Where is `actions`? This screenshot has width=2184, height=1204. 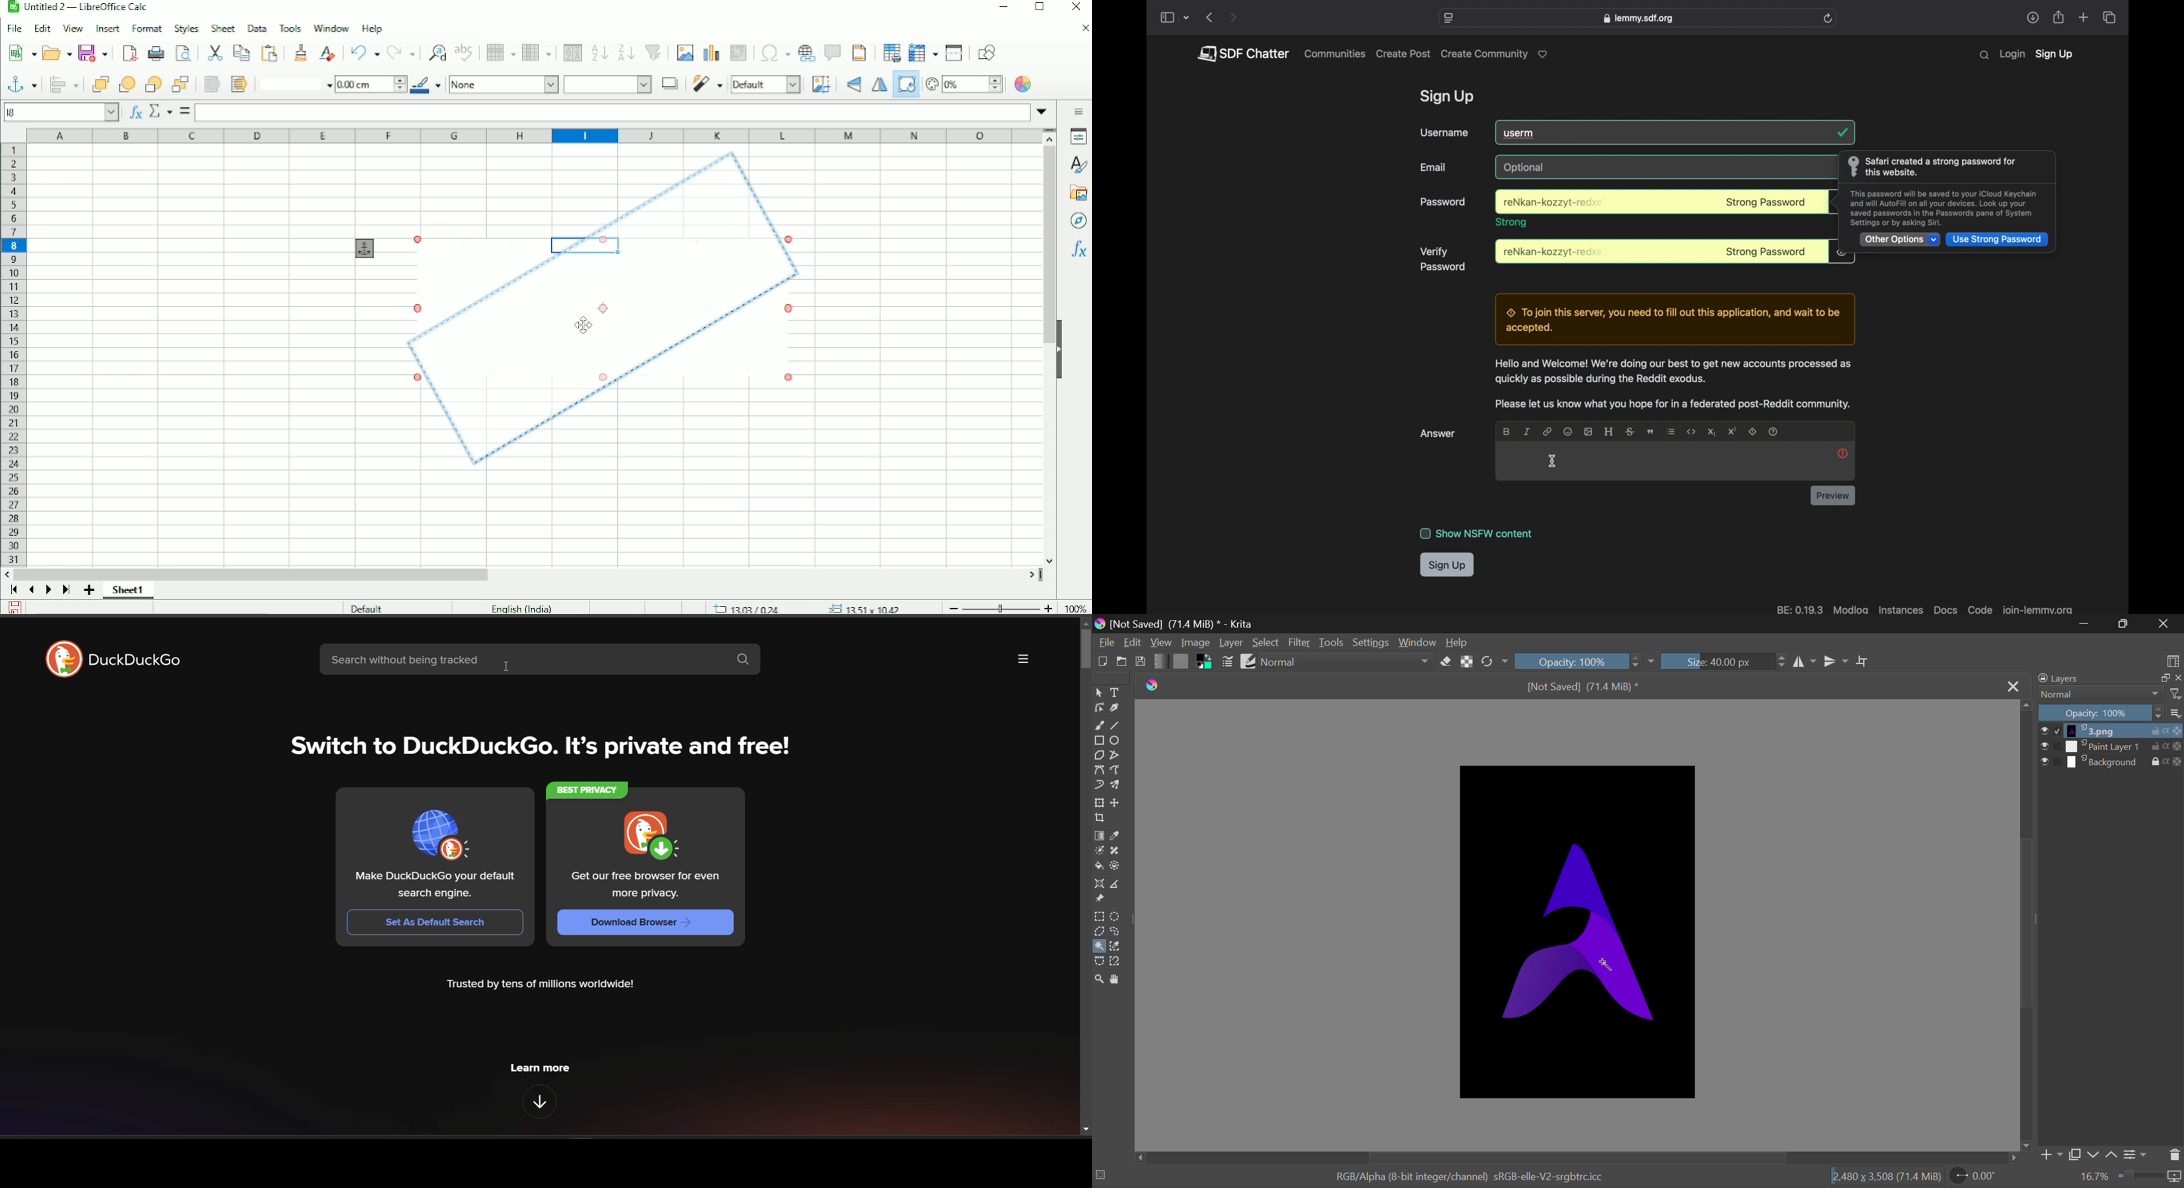 actions is located at coordinates (2168, 747).